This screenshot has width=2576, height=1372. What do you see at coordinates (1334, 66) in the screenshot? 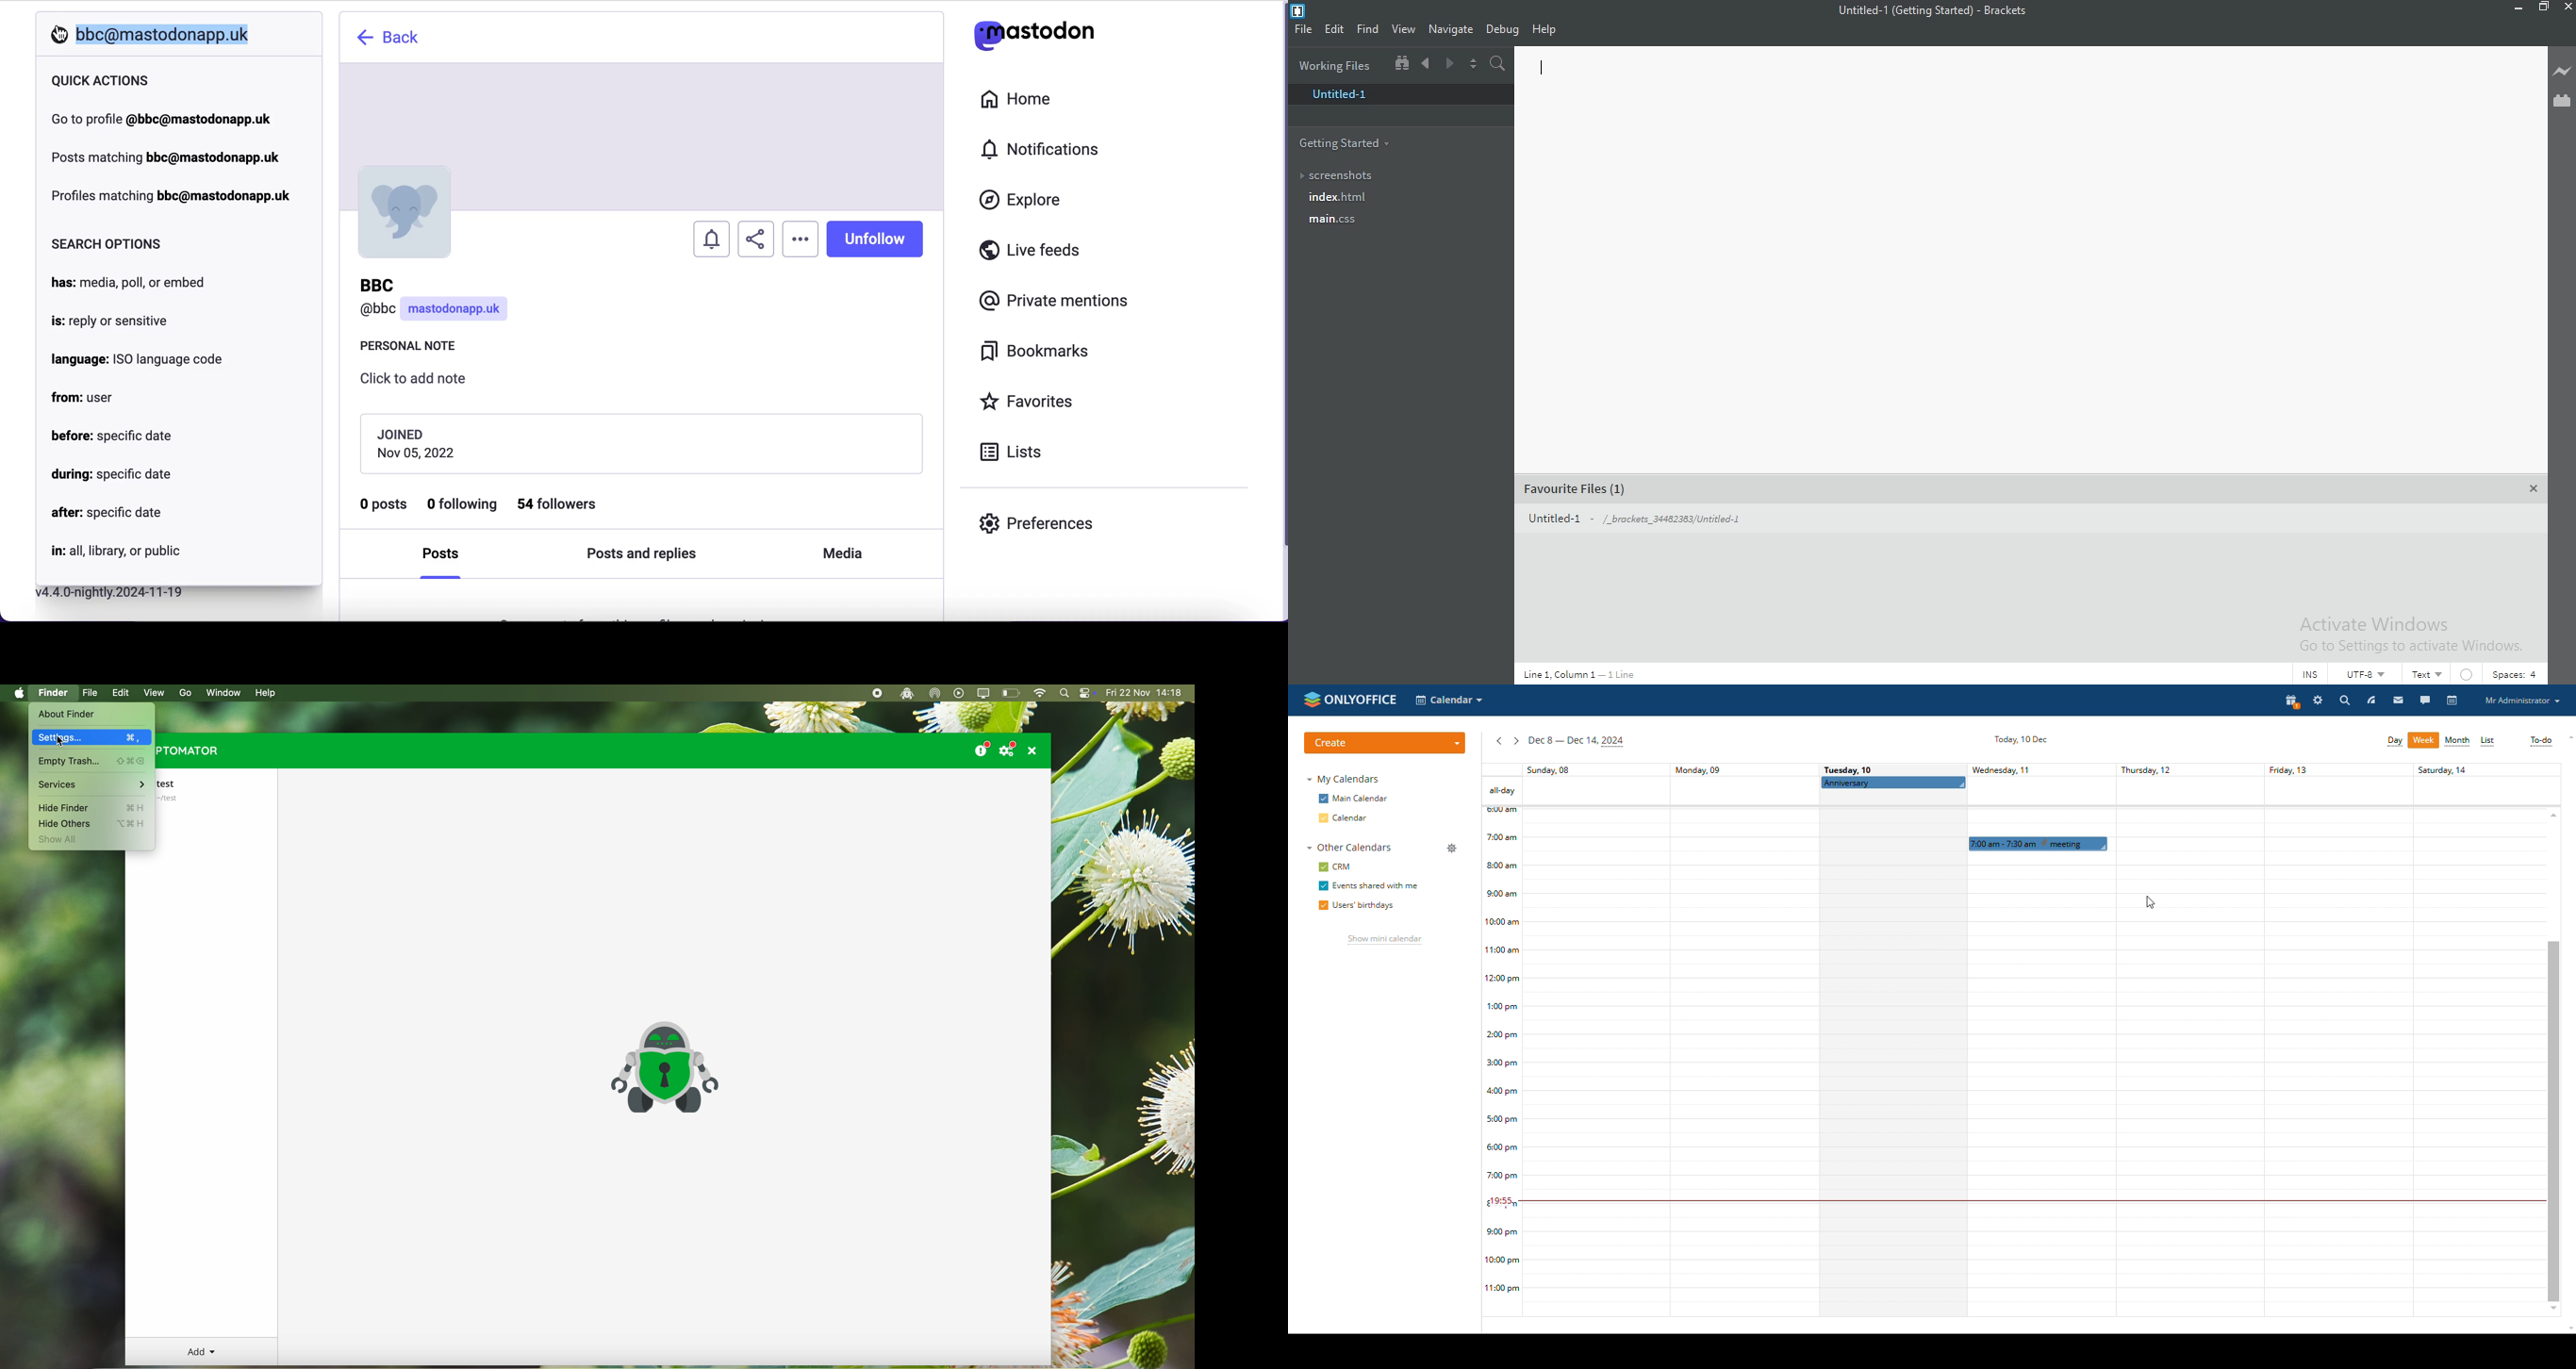
I see `Working files` at bounding box center [1334, 66].